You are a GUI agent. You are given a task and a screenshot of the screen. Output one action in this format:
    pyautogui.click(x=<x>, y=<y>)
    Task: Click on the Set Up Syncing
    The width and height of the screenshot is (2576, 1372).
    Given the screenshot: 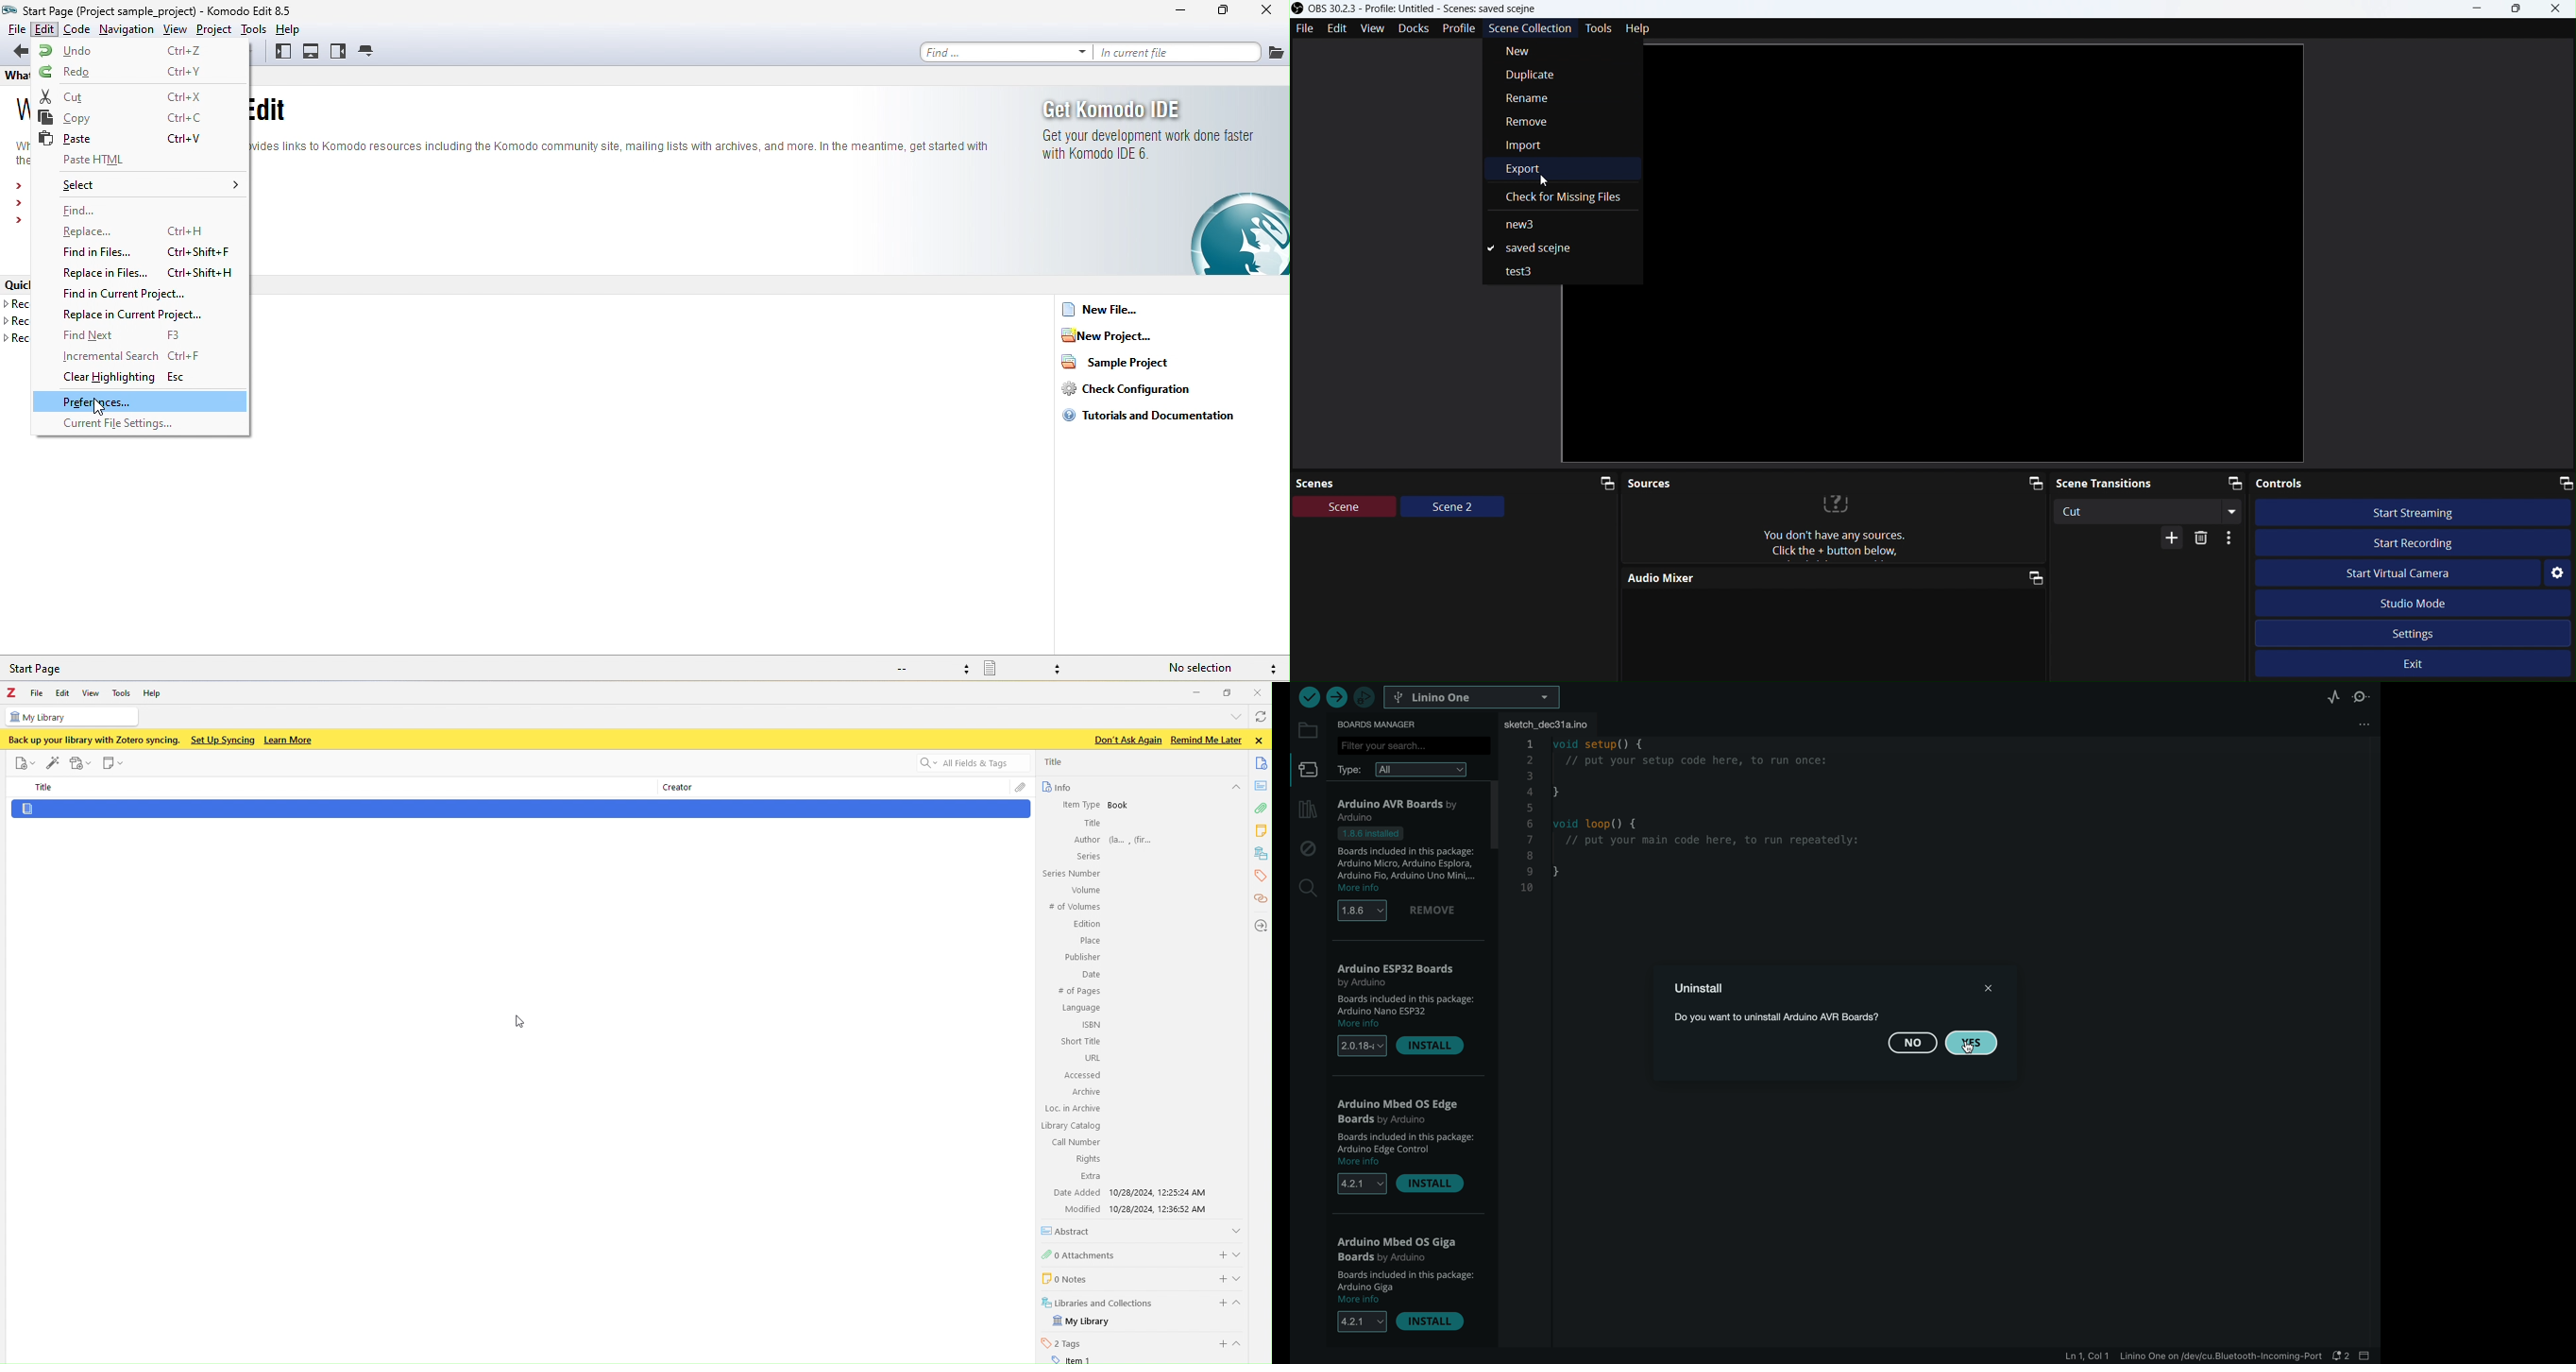 What is the action you would take?
    pyautogui.click(x=222, y=740)
    